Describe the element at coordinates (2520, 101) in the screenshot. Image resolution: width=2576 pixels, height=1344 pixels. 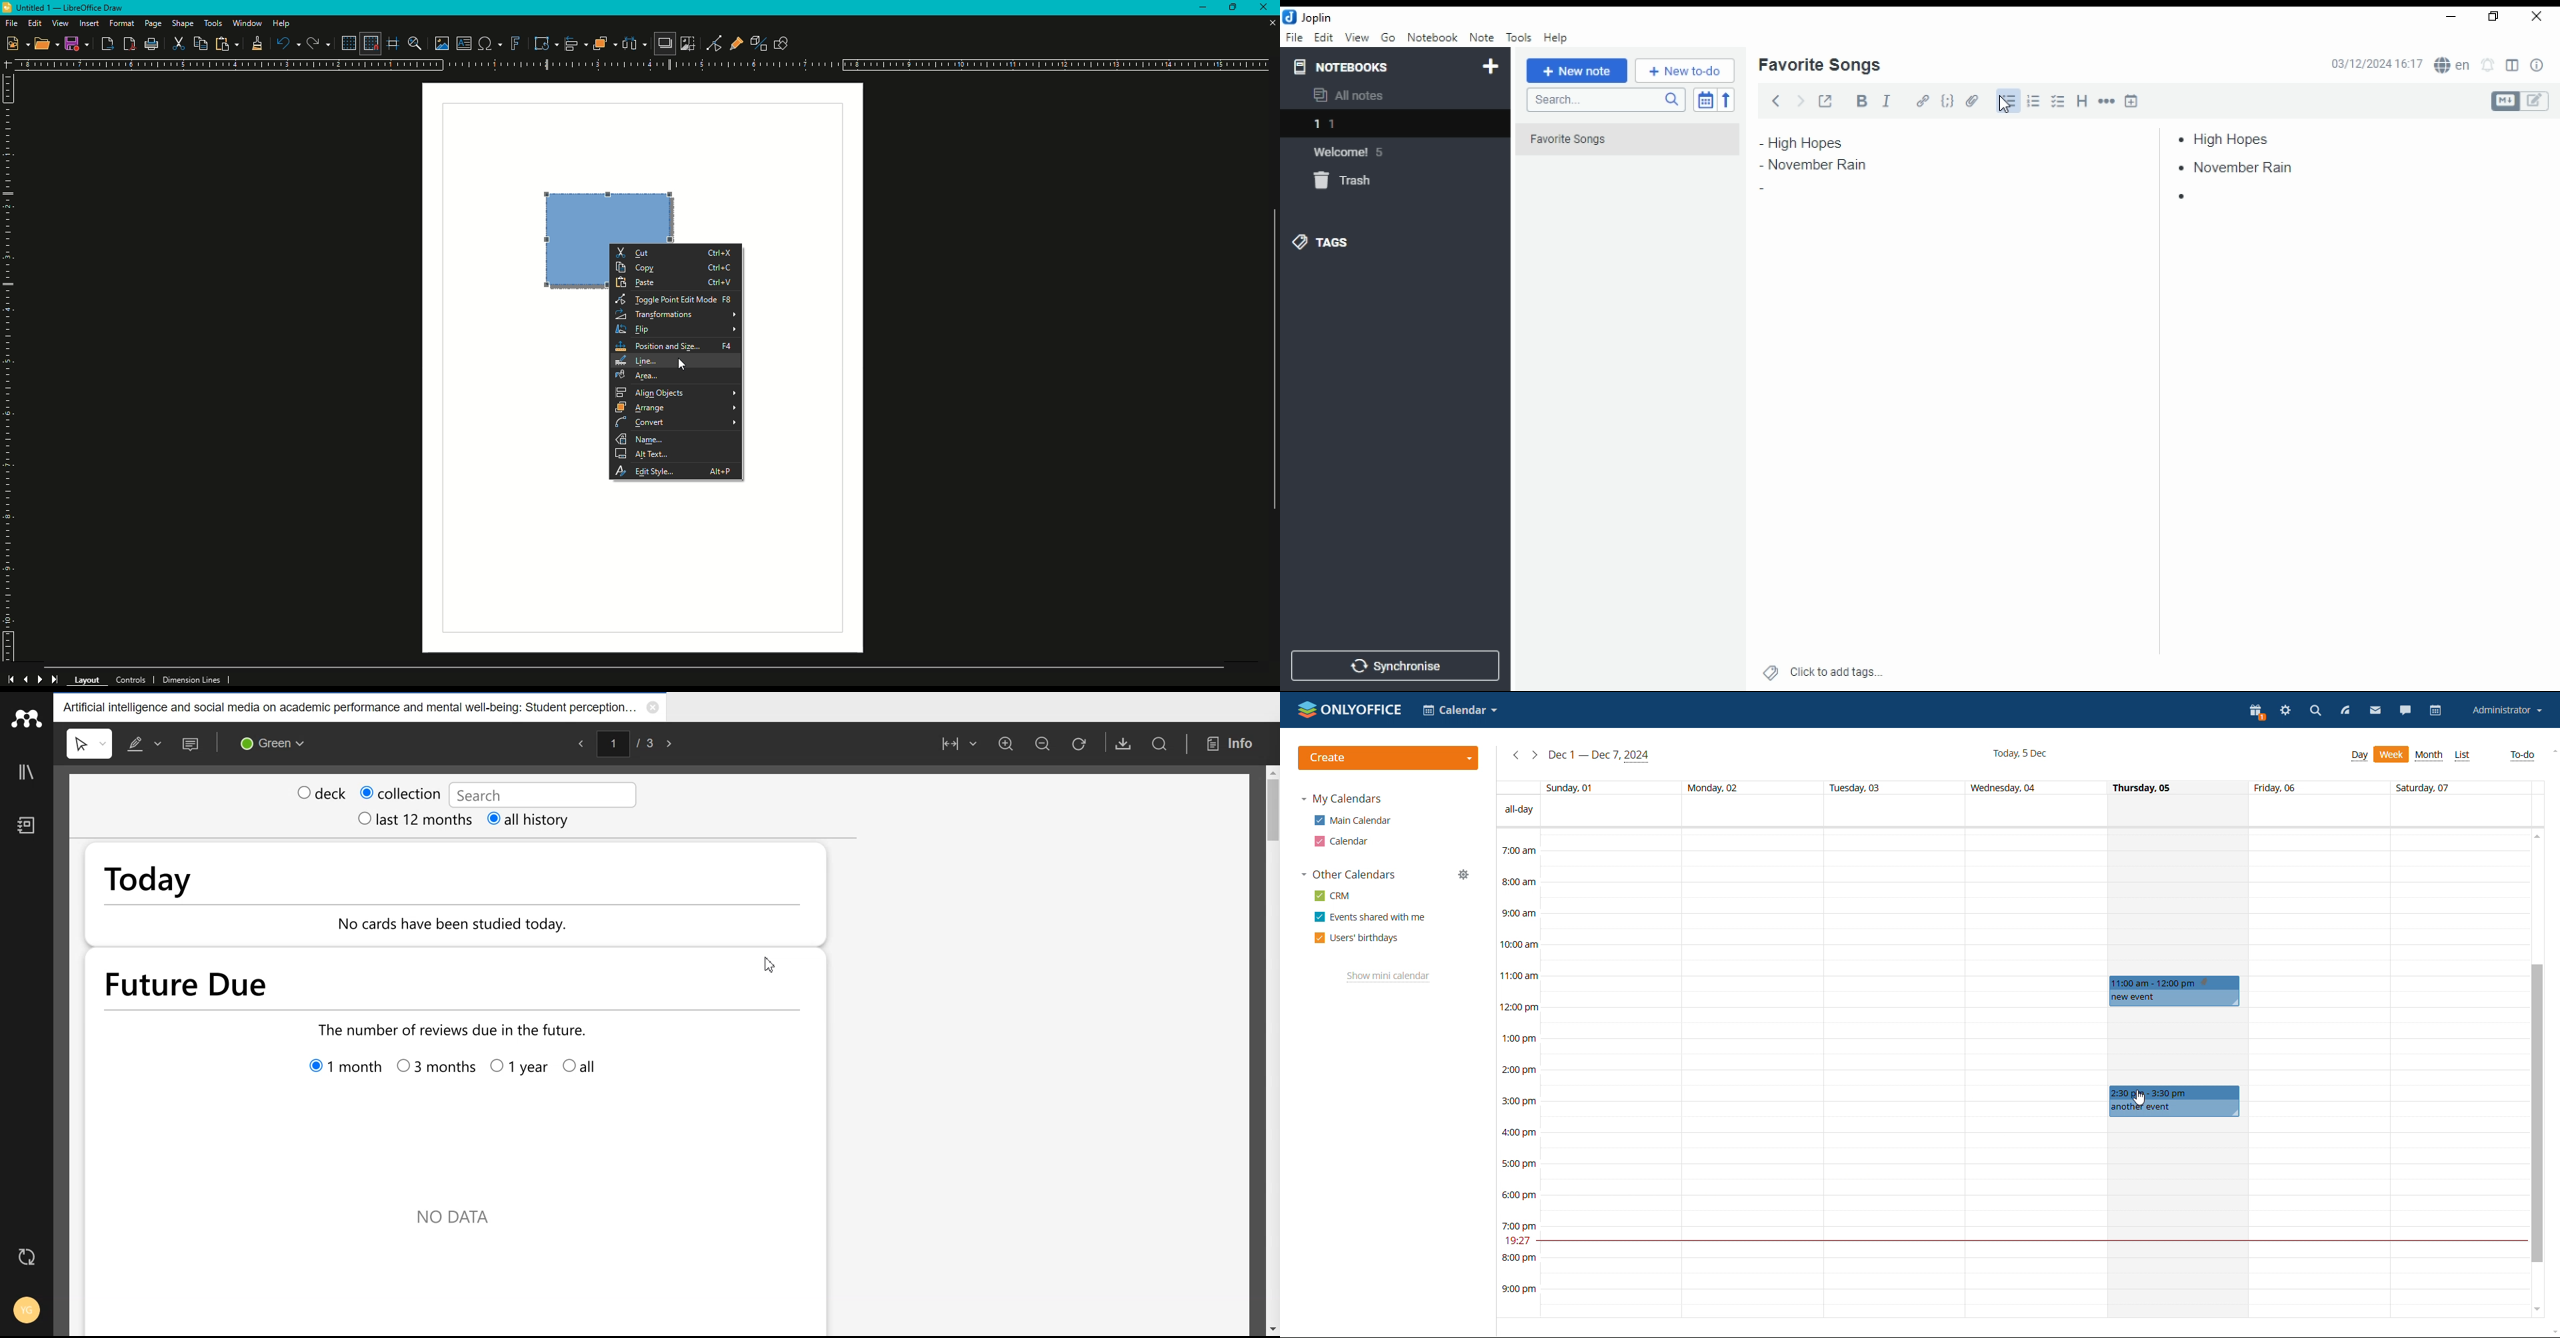
I see `toggle editors` at that location.